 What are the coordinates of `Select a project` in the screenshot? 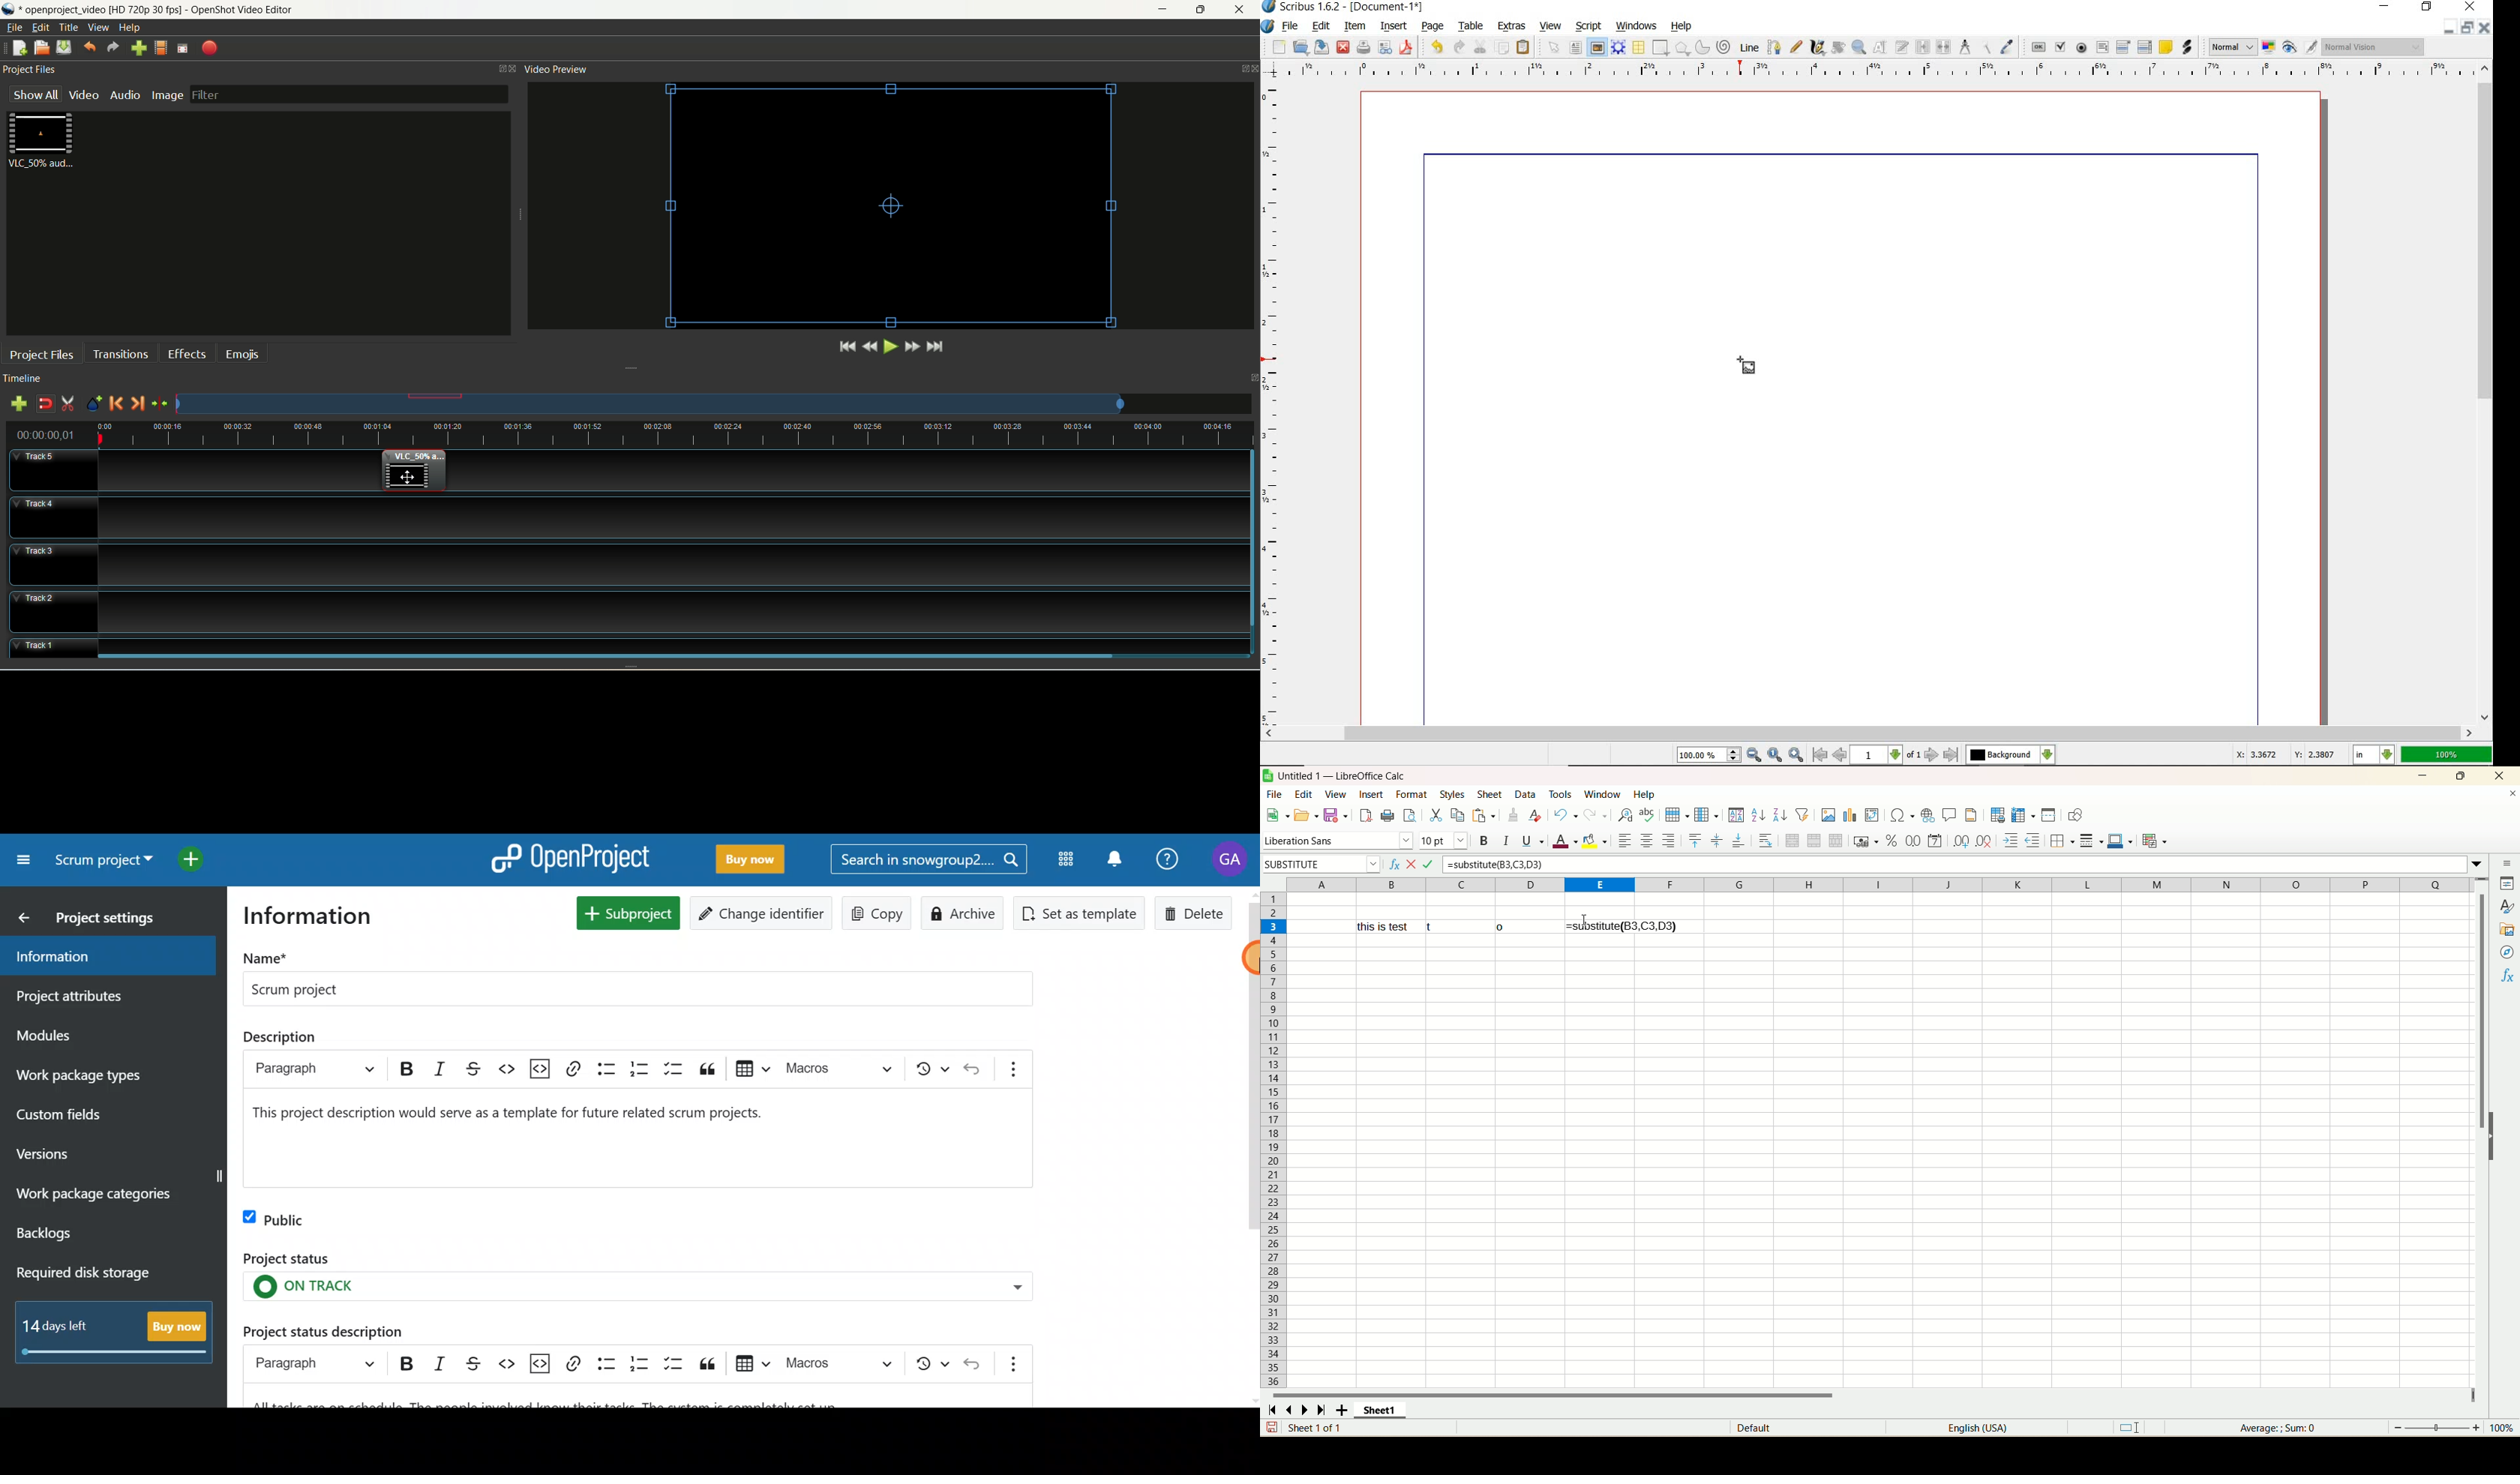 It's located at (106, 865).